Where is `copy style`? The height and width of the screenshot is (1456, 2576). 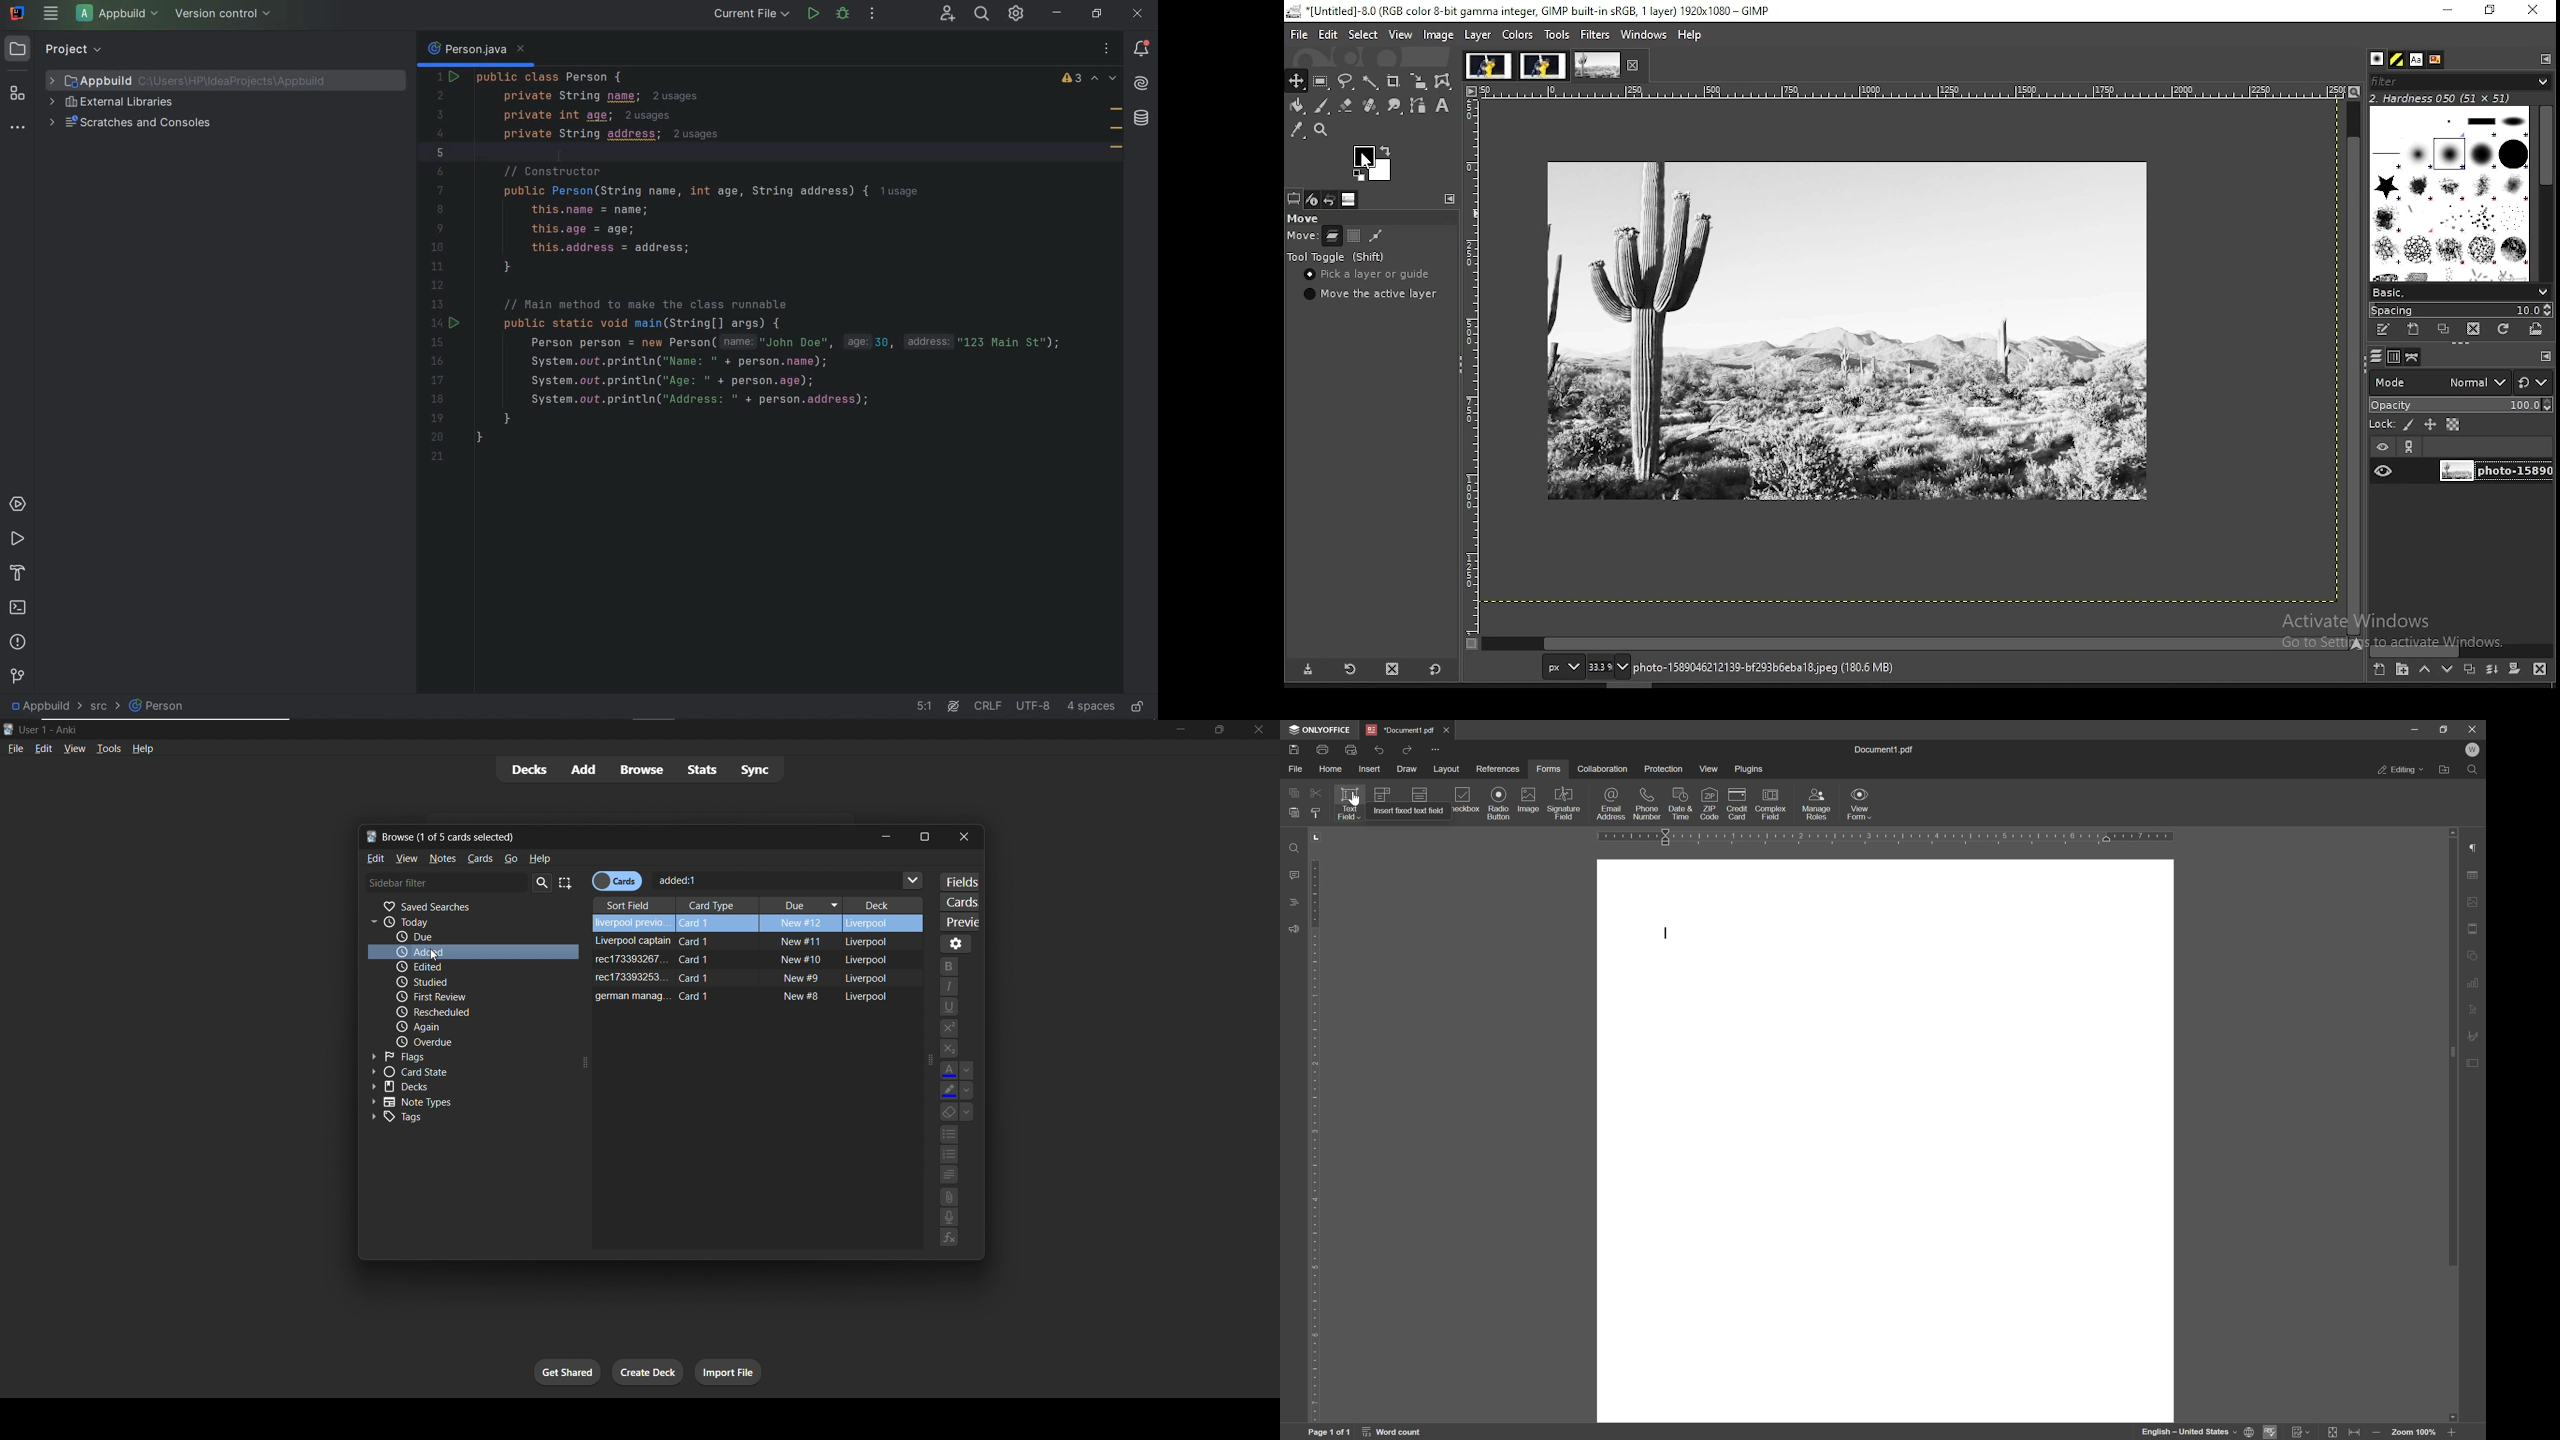 copy style is located at coordinates (1316, 813).